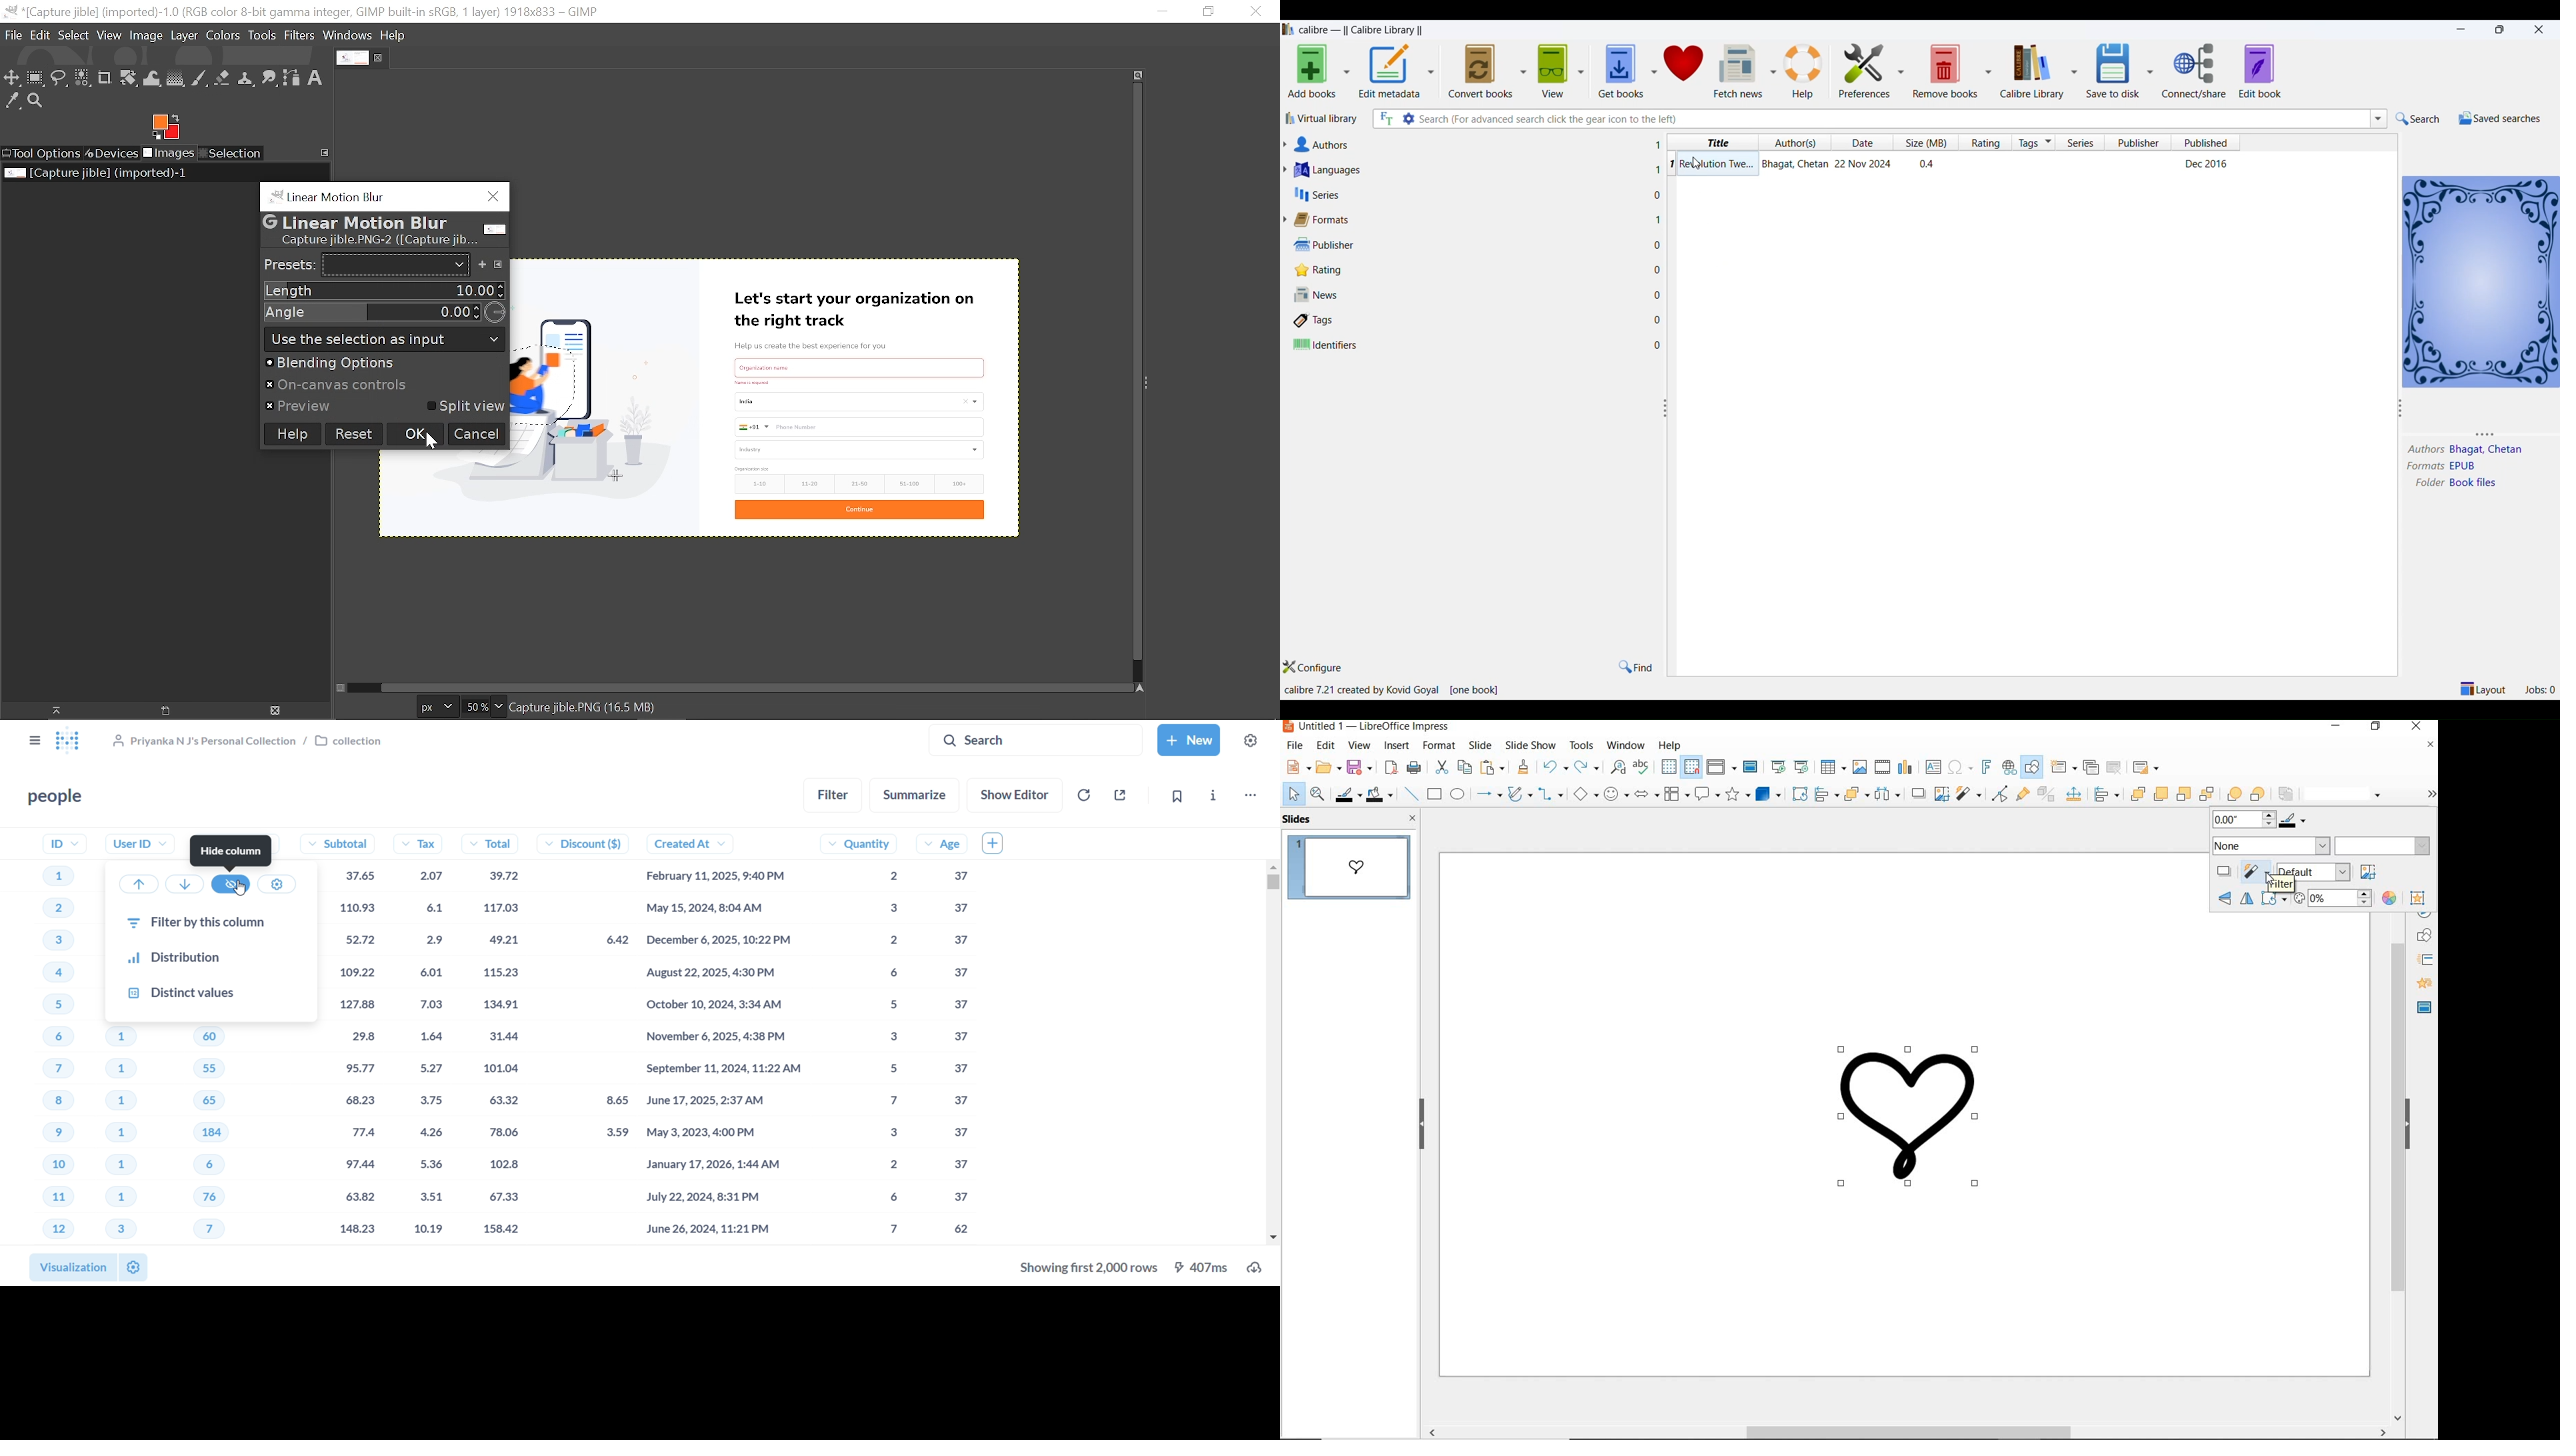 Image resolution: width=2576 pixels, height=1456 pixels. What do you see at coordinates (1213, 795) in the screenshot?
I see `info` at bounding box center [1213, 795].